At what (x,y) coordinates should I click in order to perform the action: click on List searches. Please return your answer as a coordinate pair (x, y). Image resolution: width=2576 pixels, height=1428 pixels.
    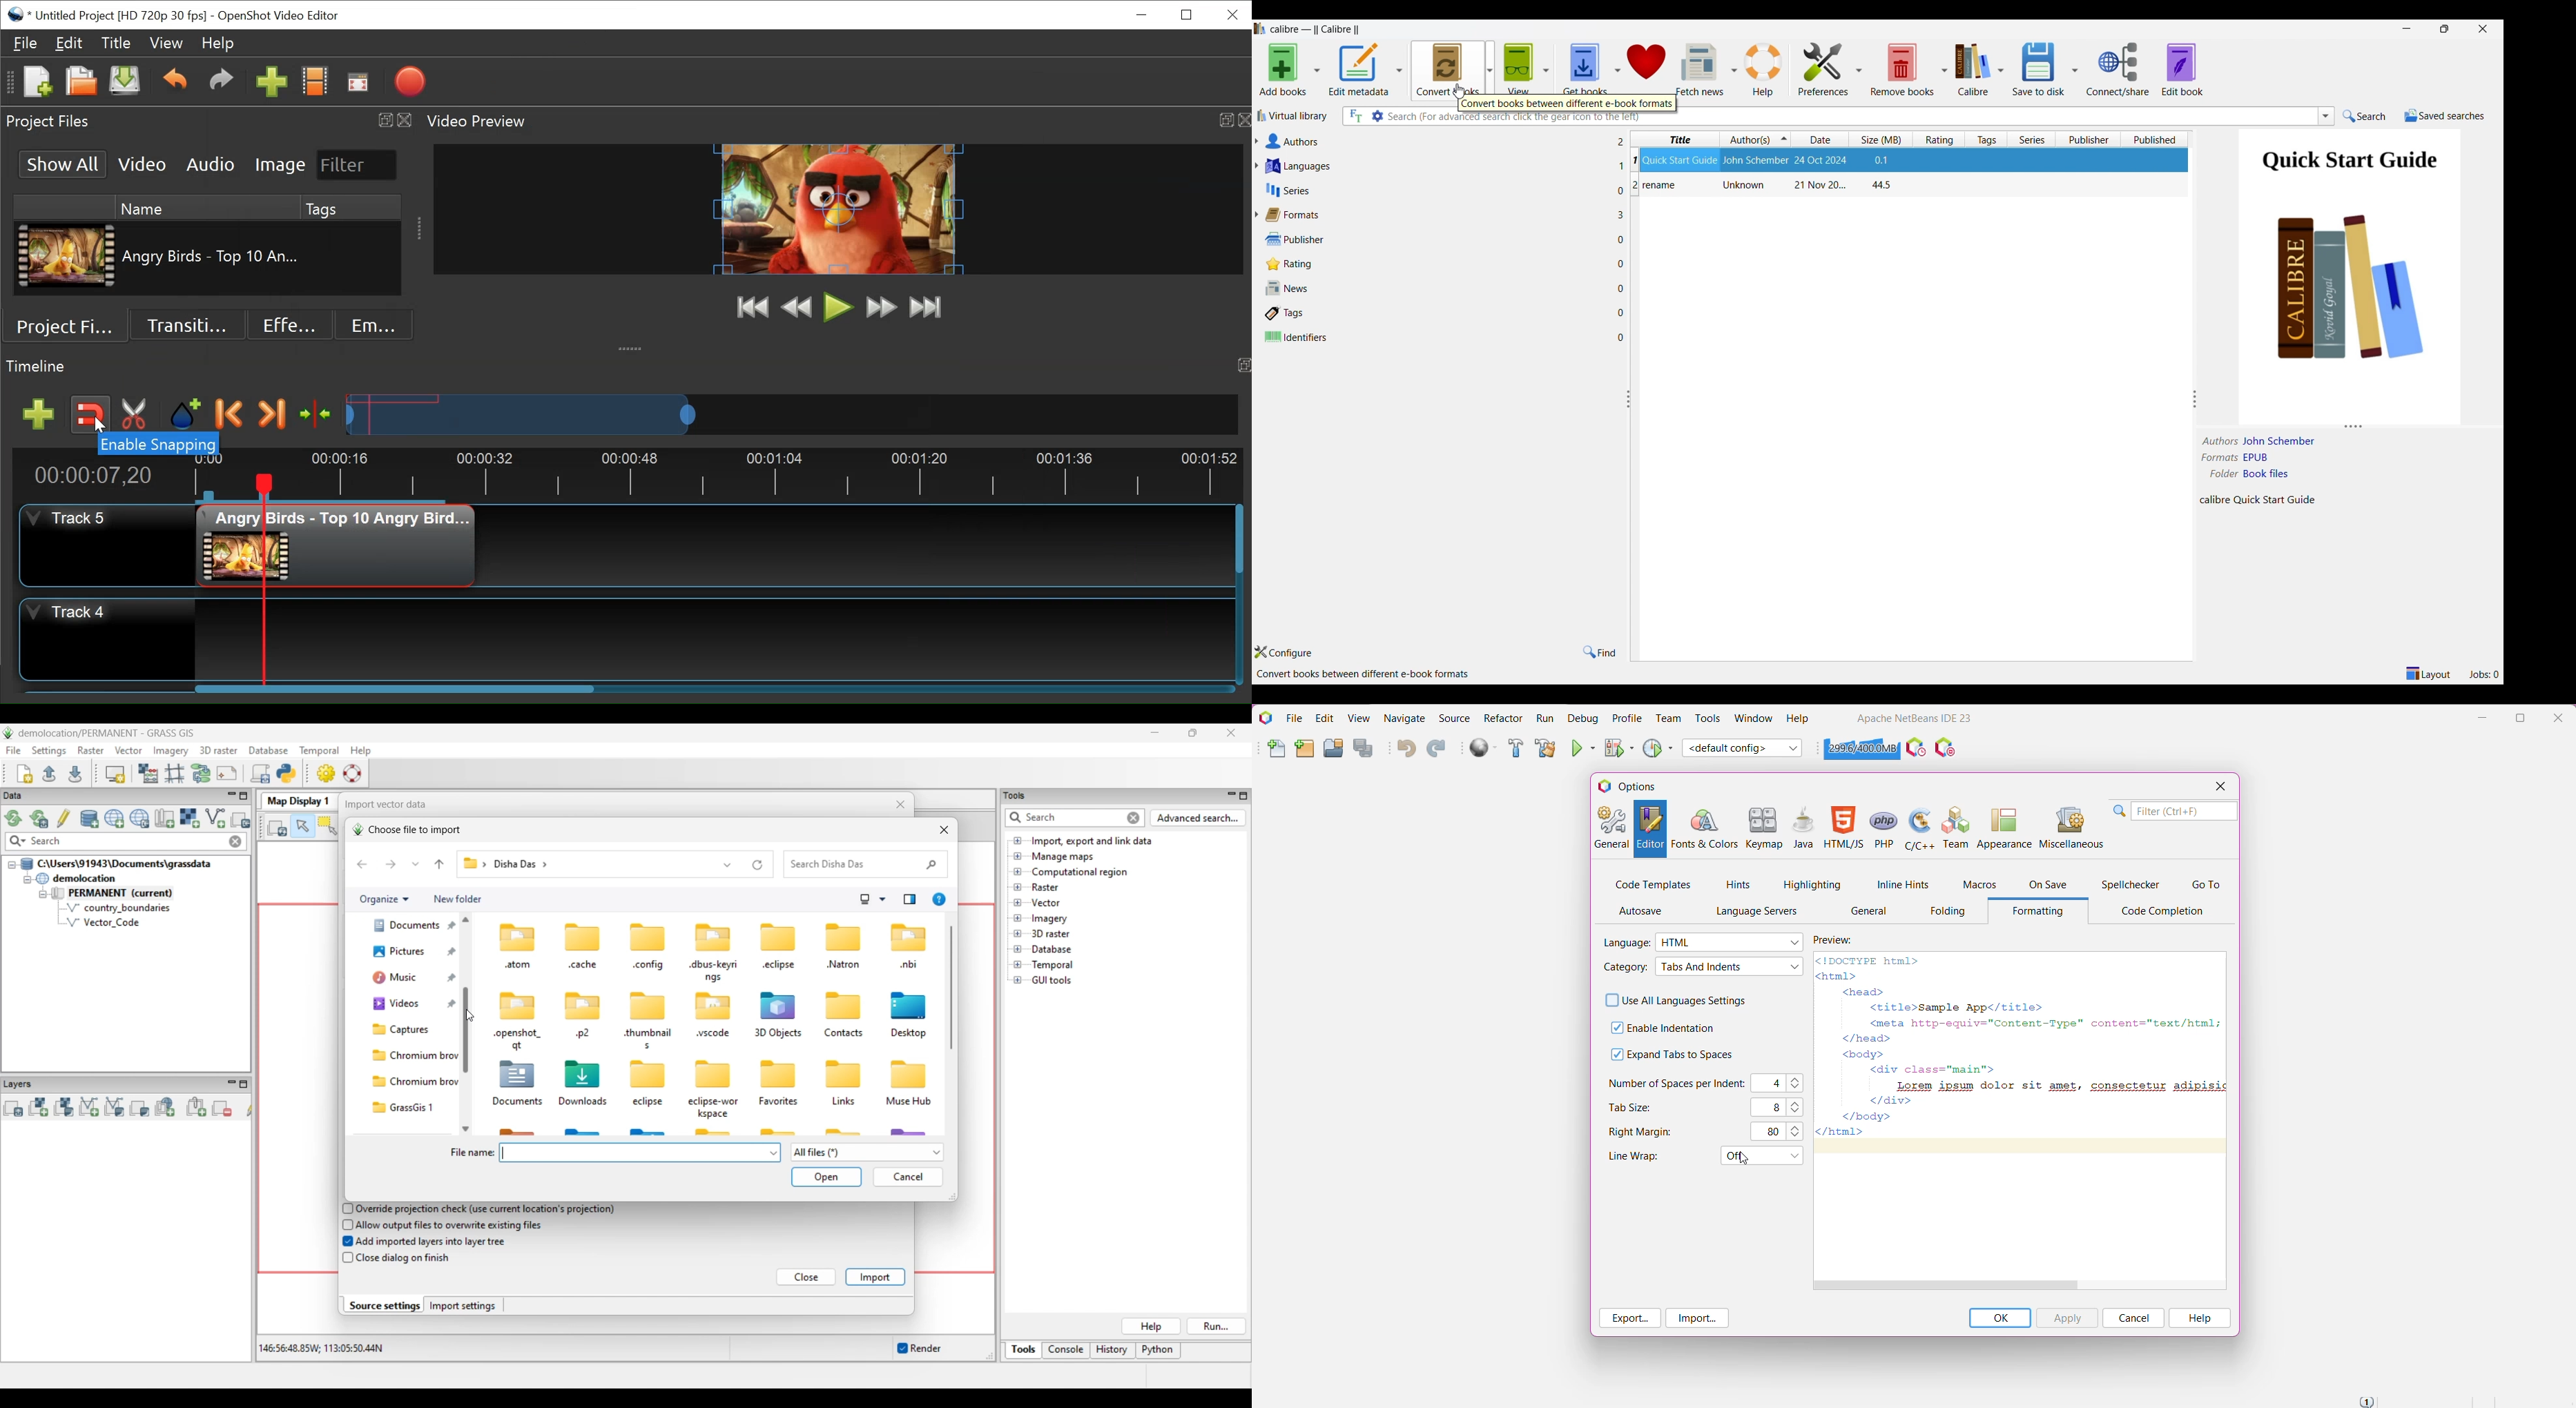
    Looking at the image, I should click on (2326, 116).